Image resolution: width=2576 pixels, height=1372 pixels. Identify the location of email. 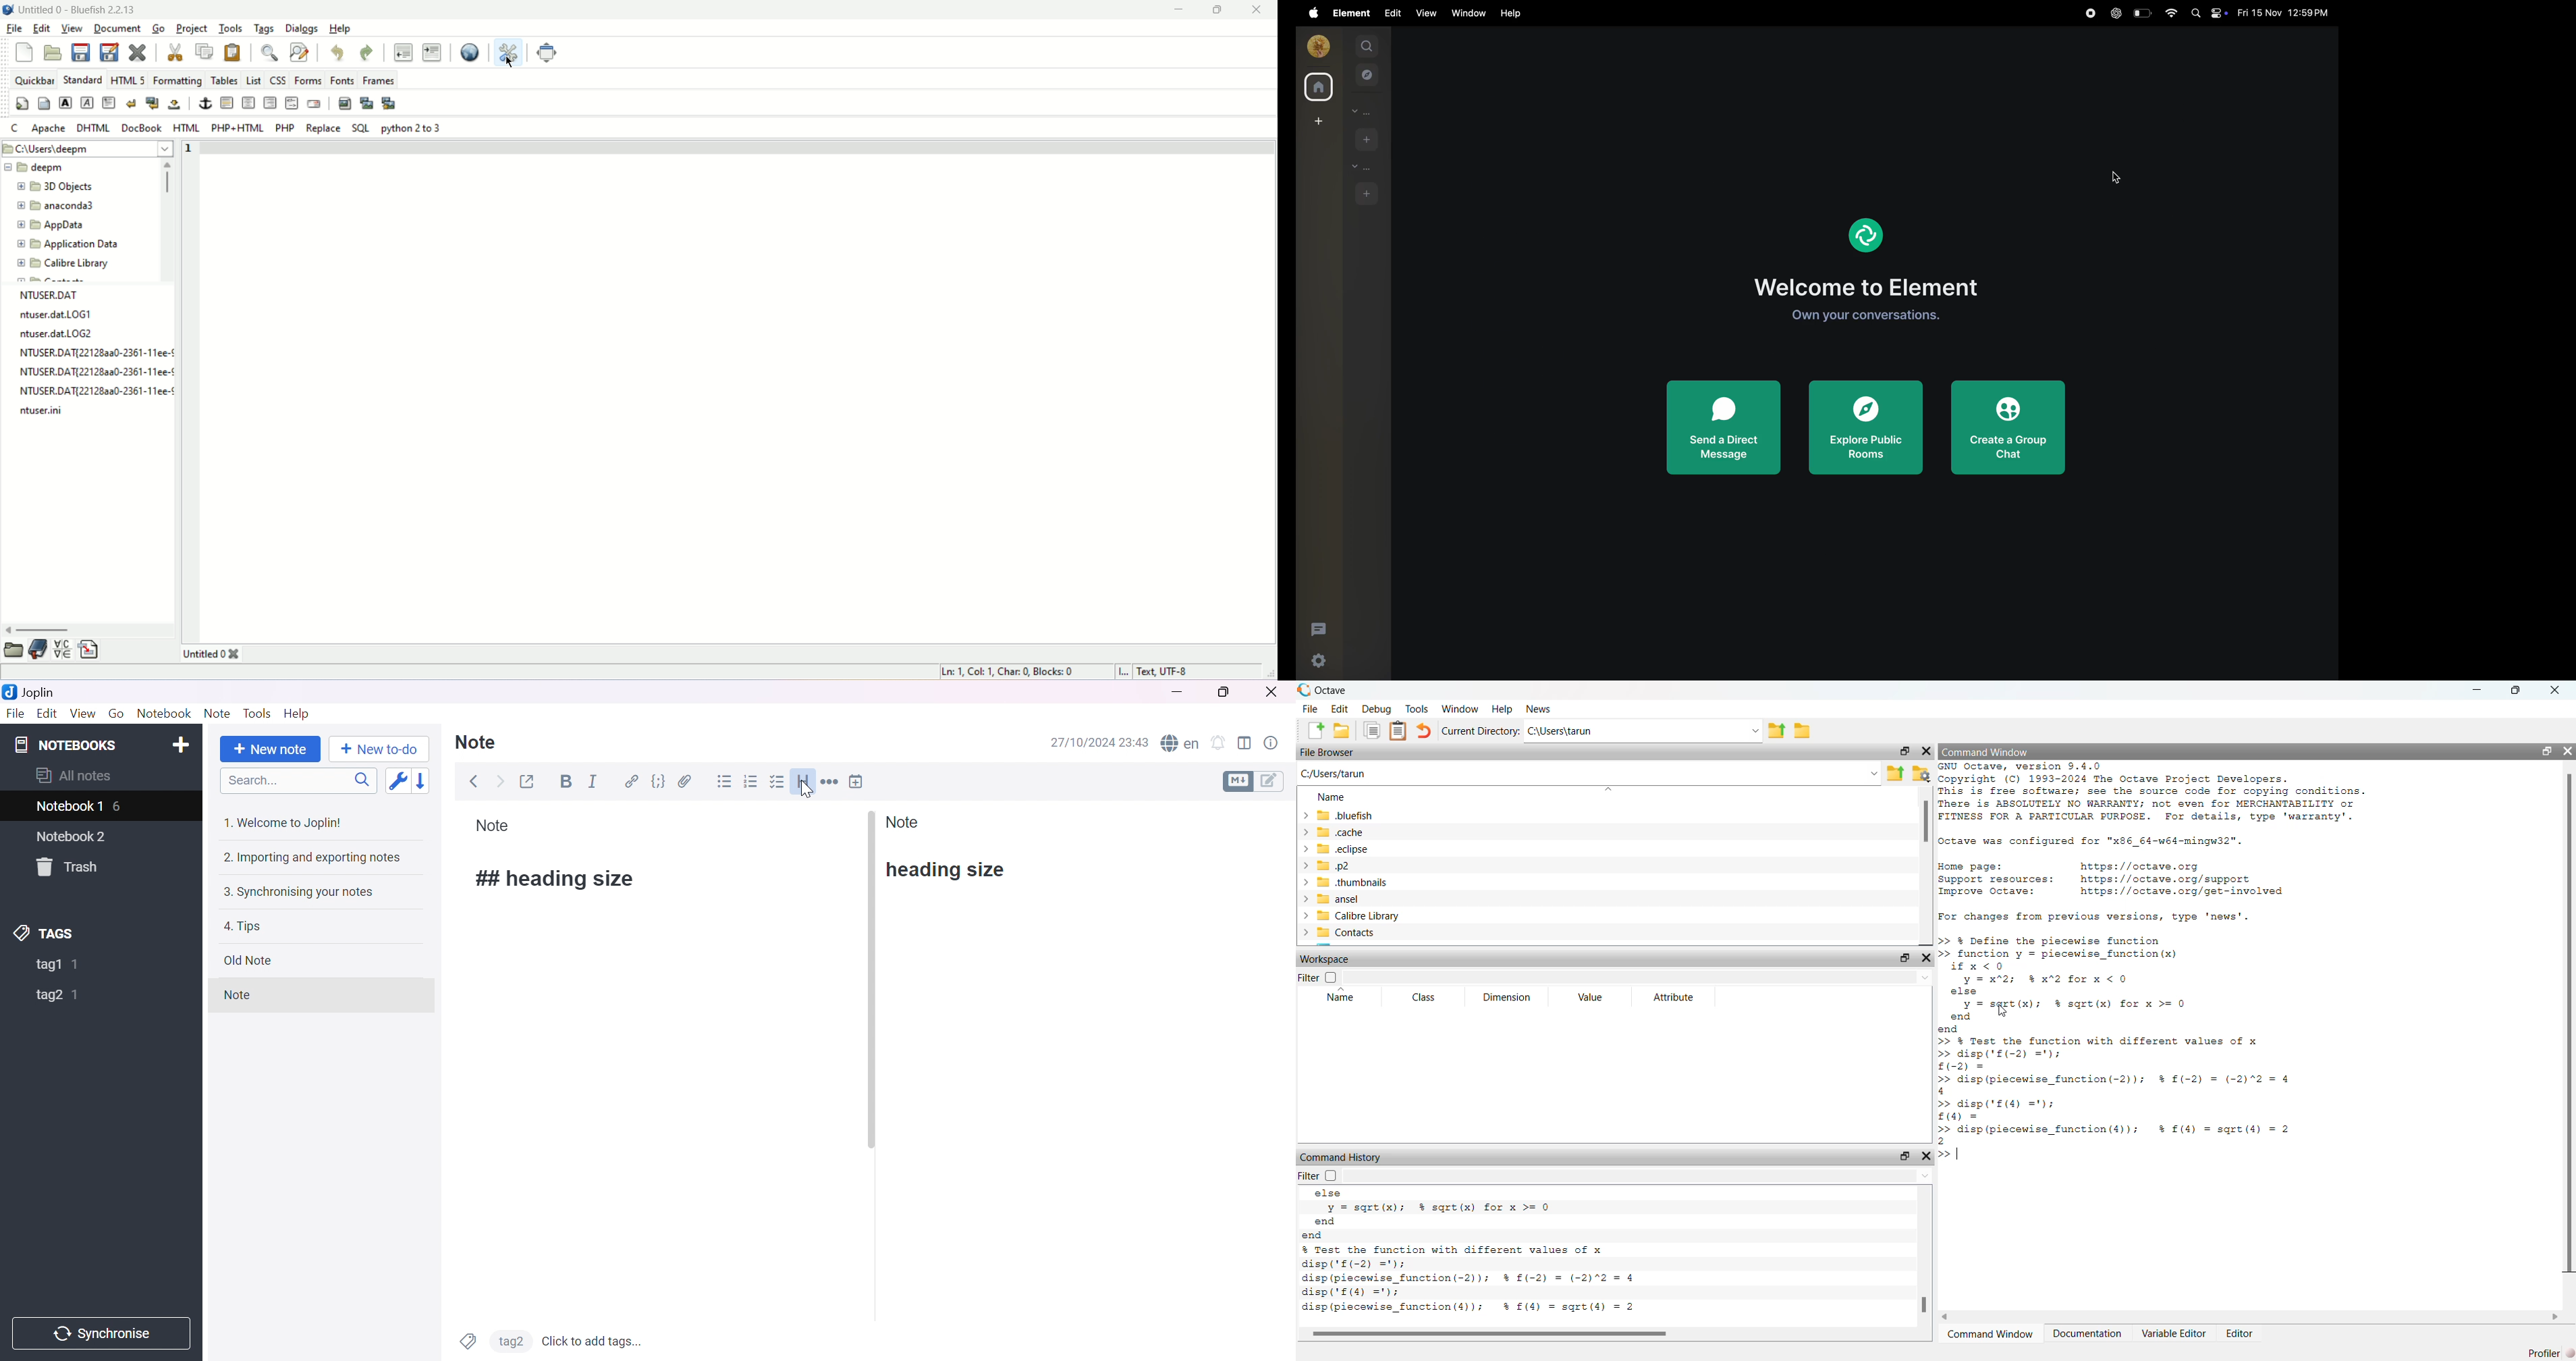
(314, 104).